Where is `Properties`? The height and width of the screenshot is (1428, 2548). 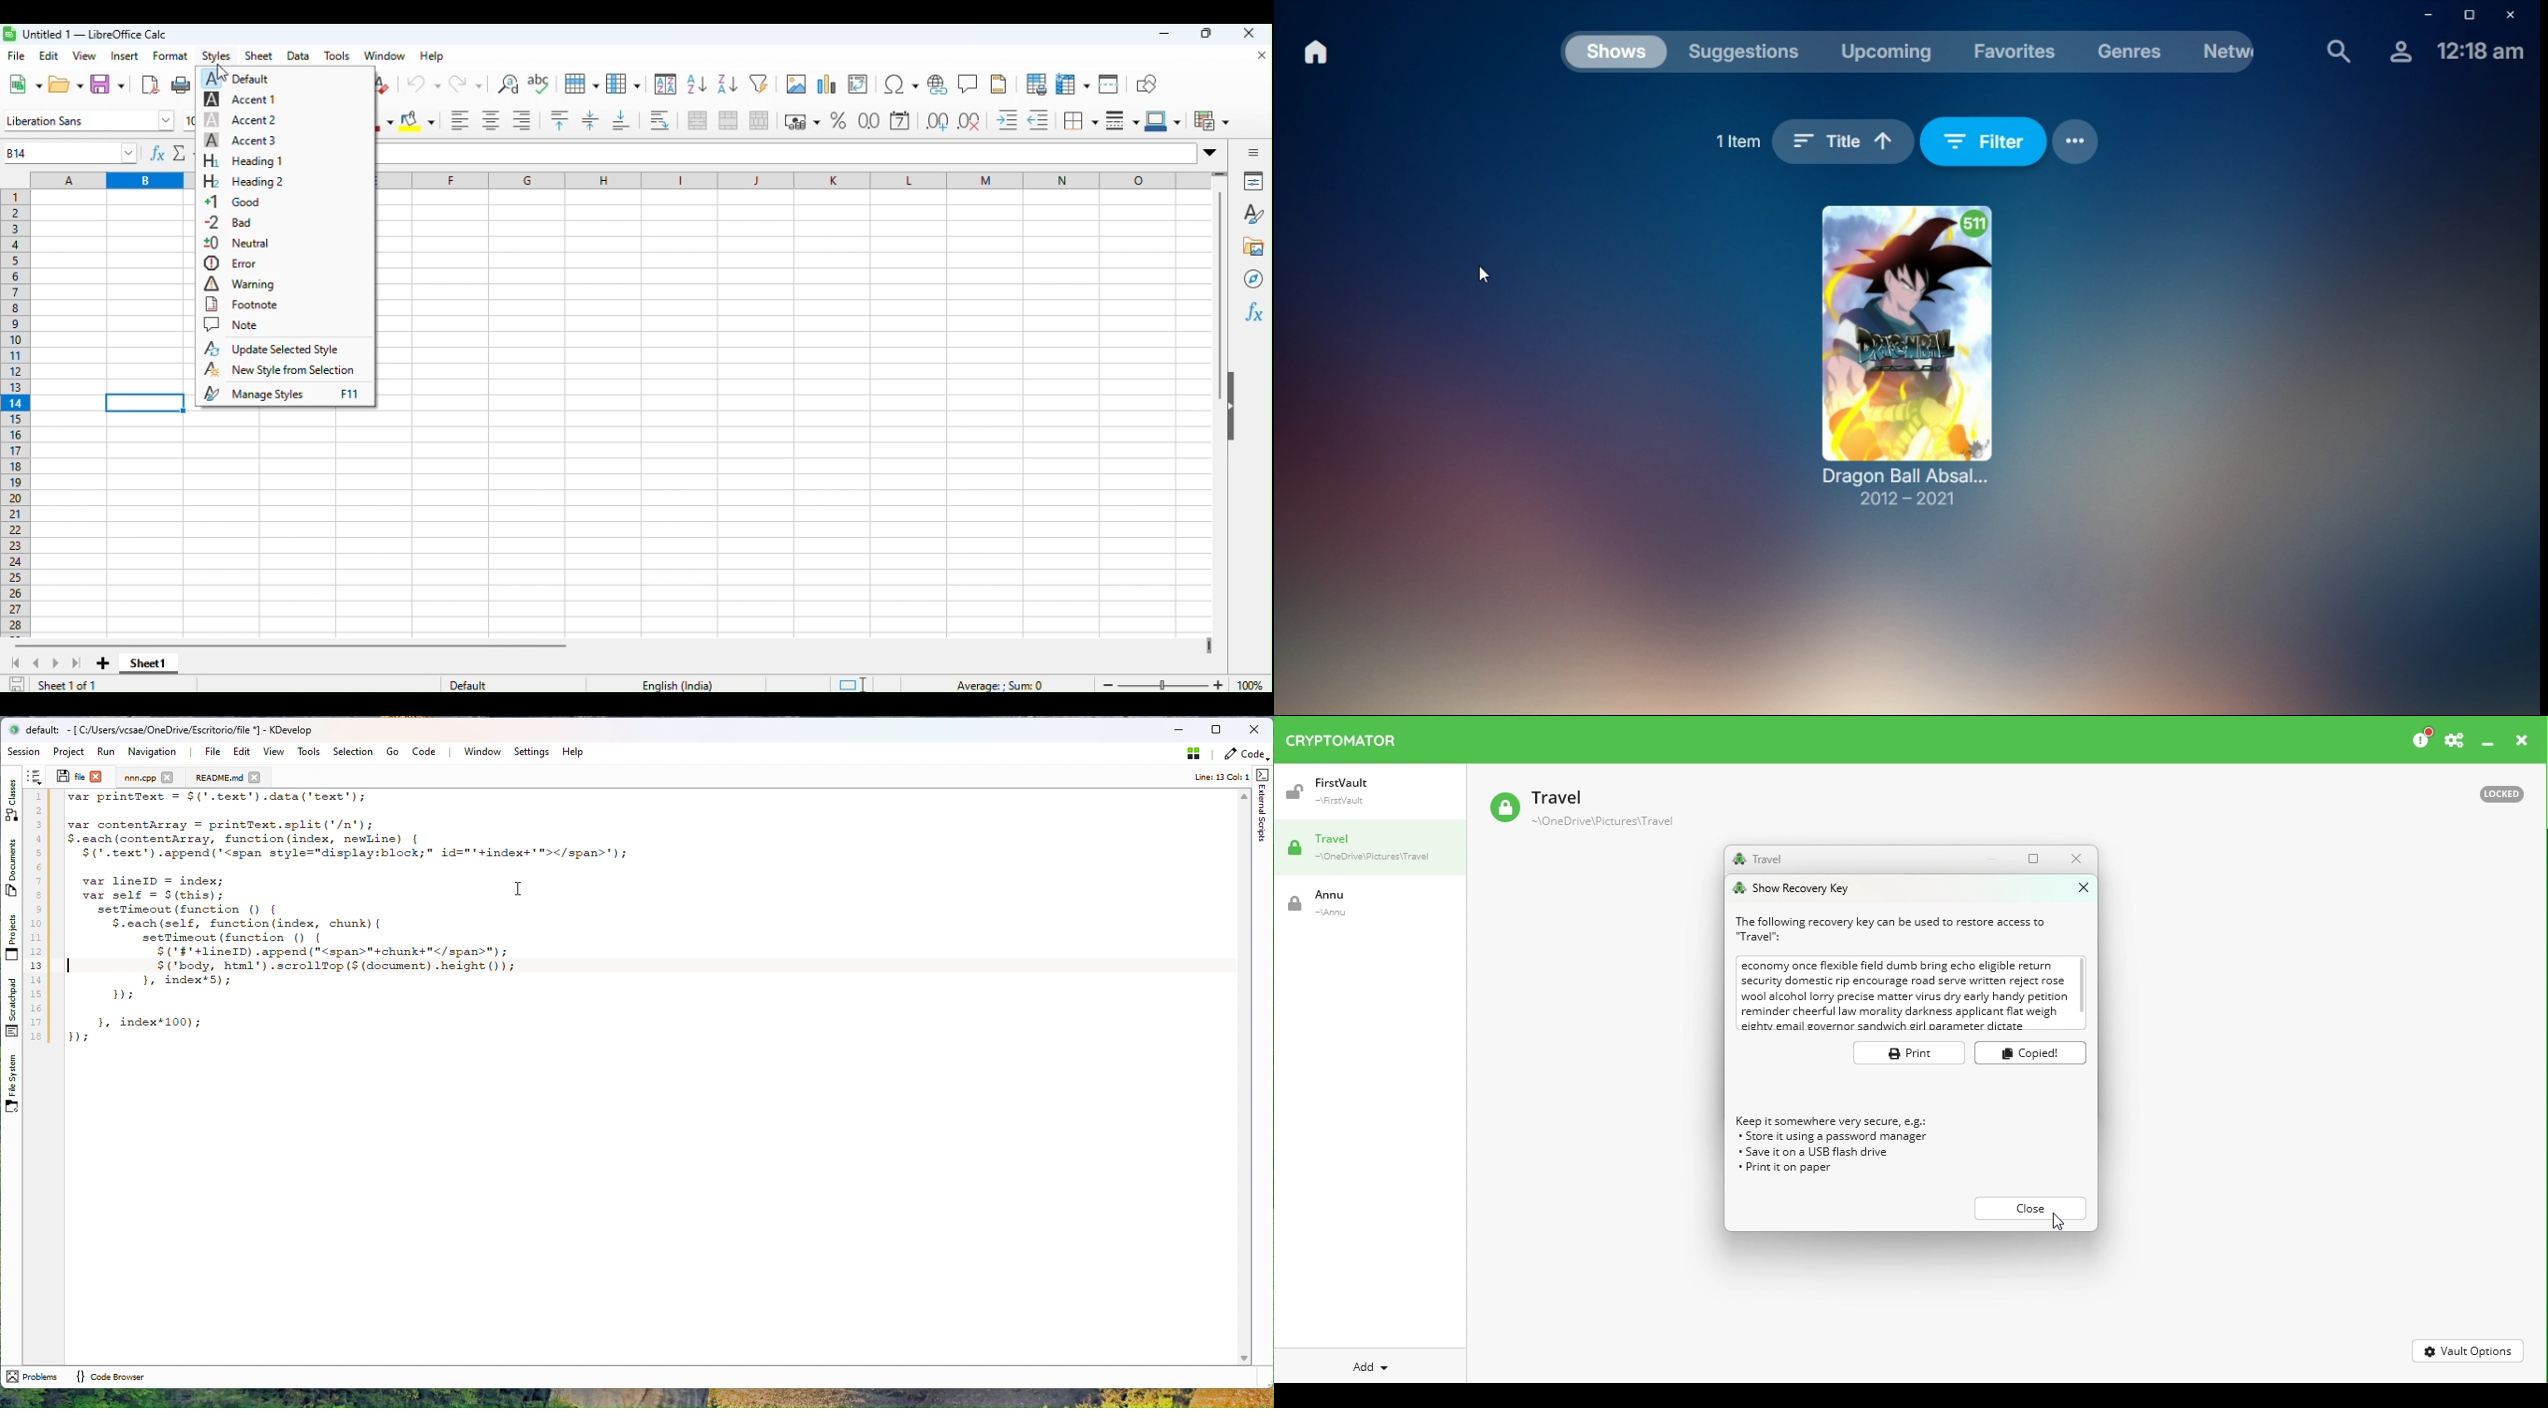 Properties is located at coordinates (1258, 181).